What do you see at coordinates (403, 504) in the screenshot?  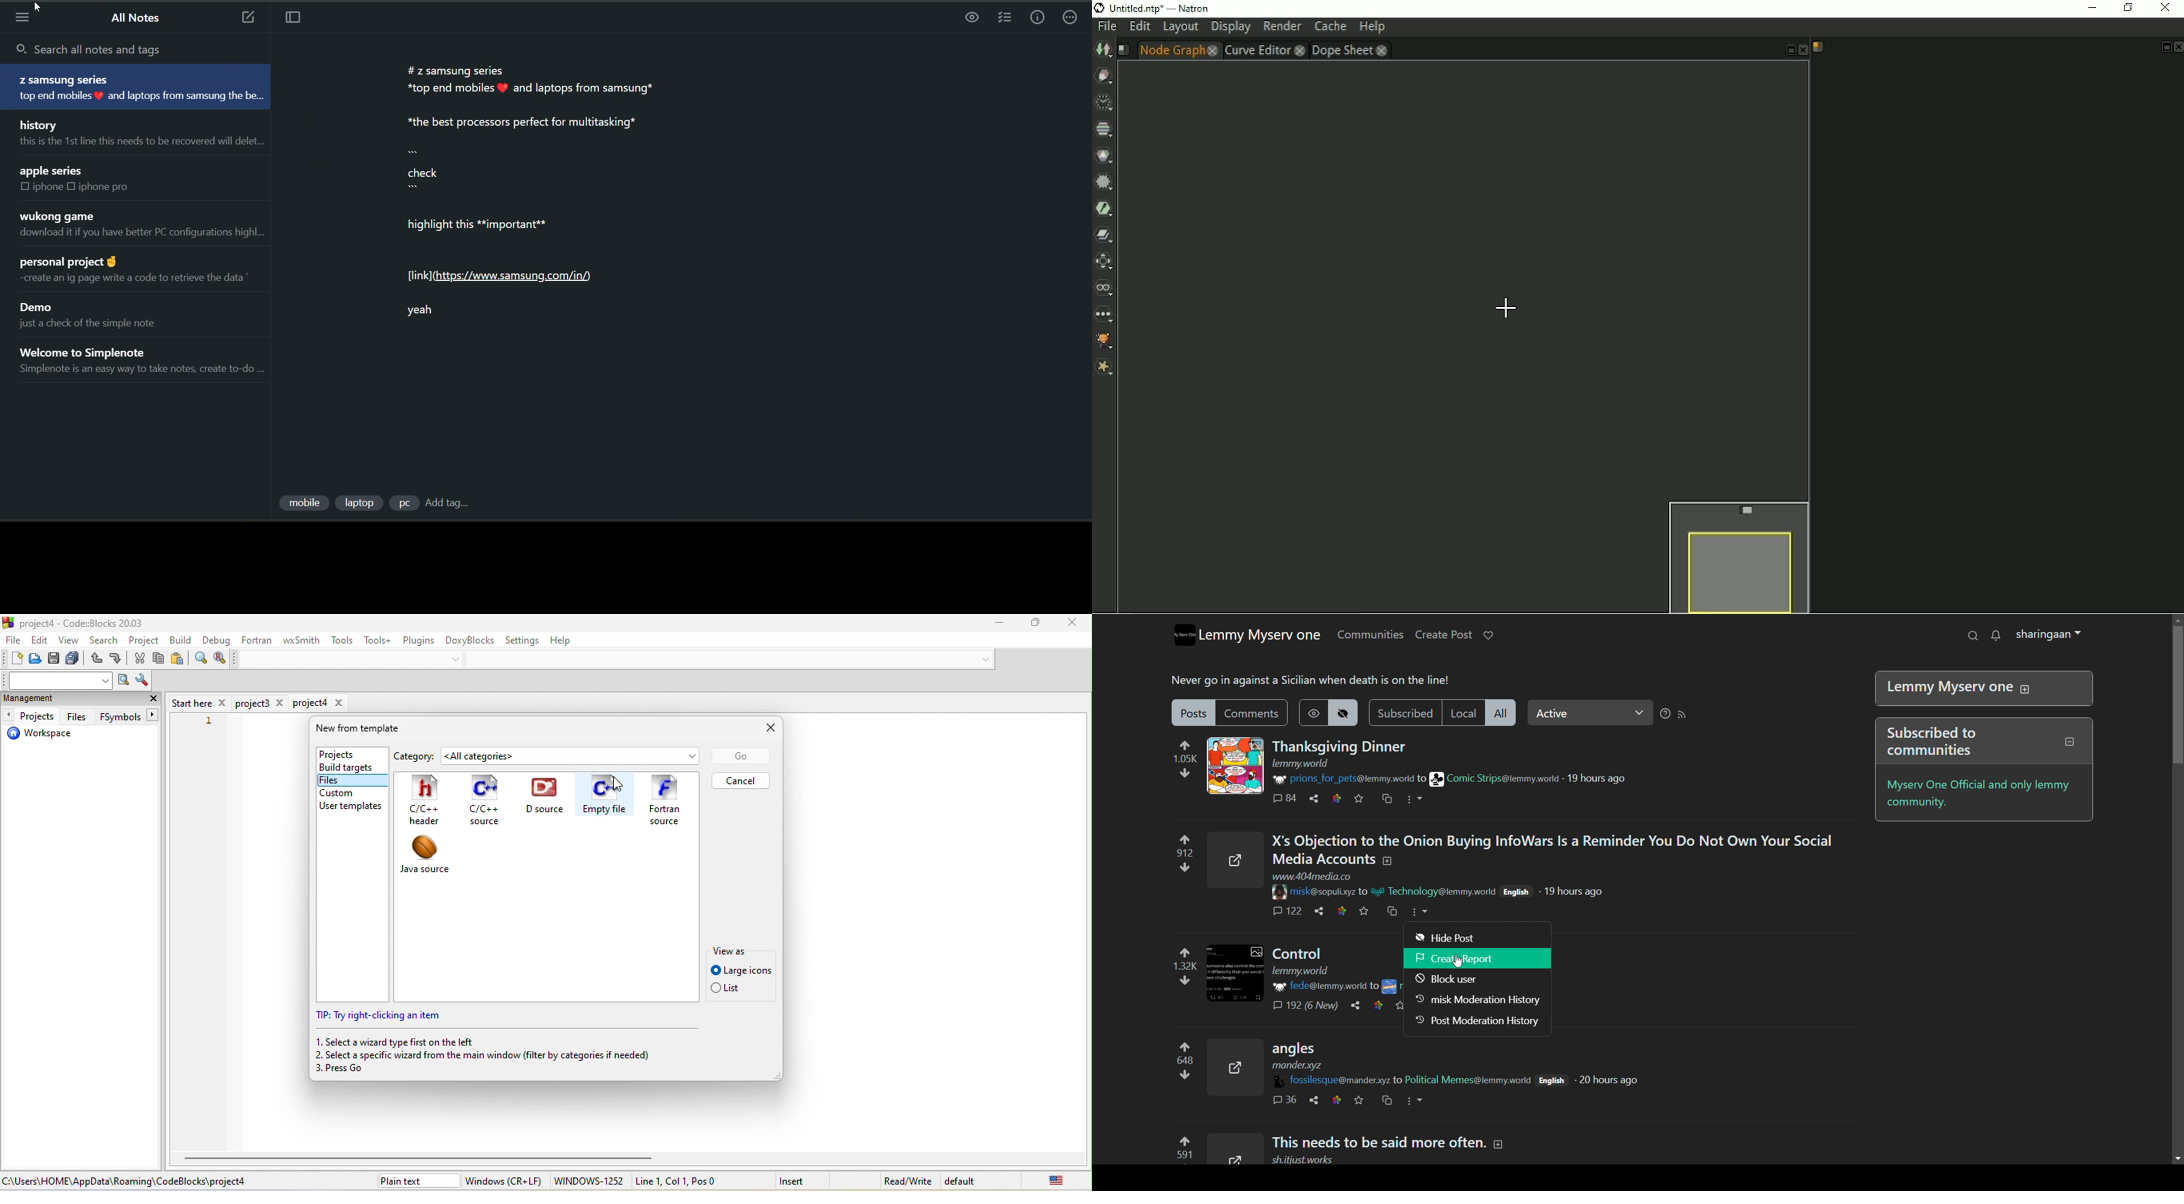 I see `tag 3` at bounding box center [403, 504].